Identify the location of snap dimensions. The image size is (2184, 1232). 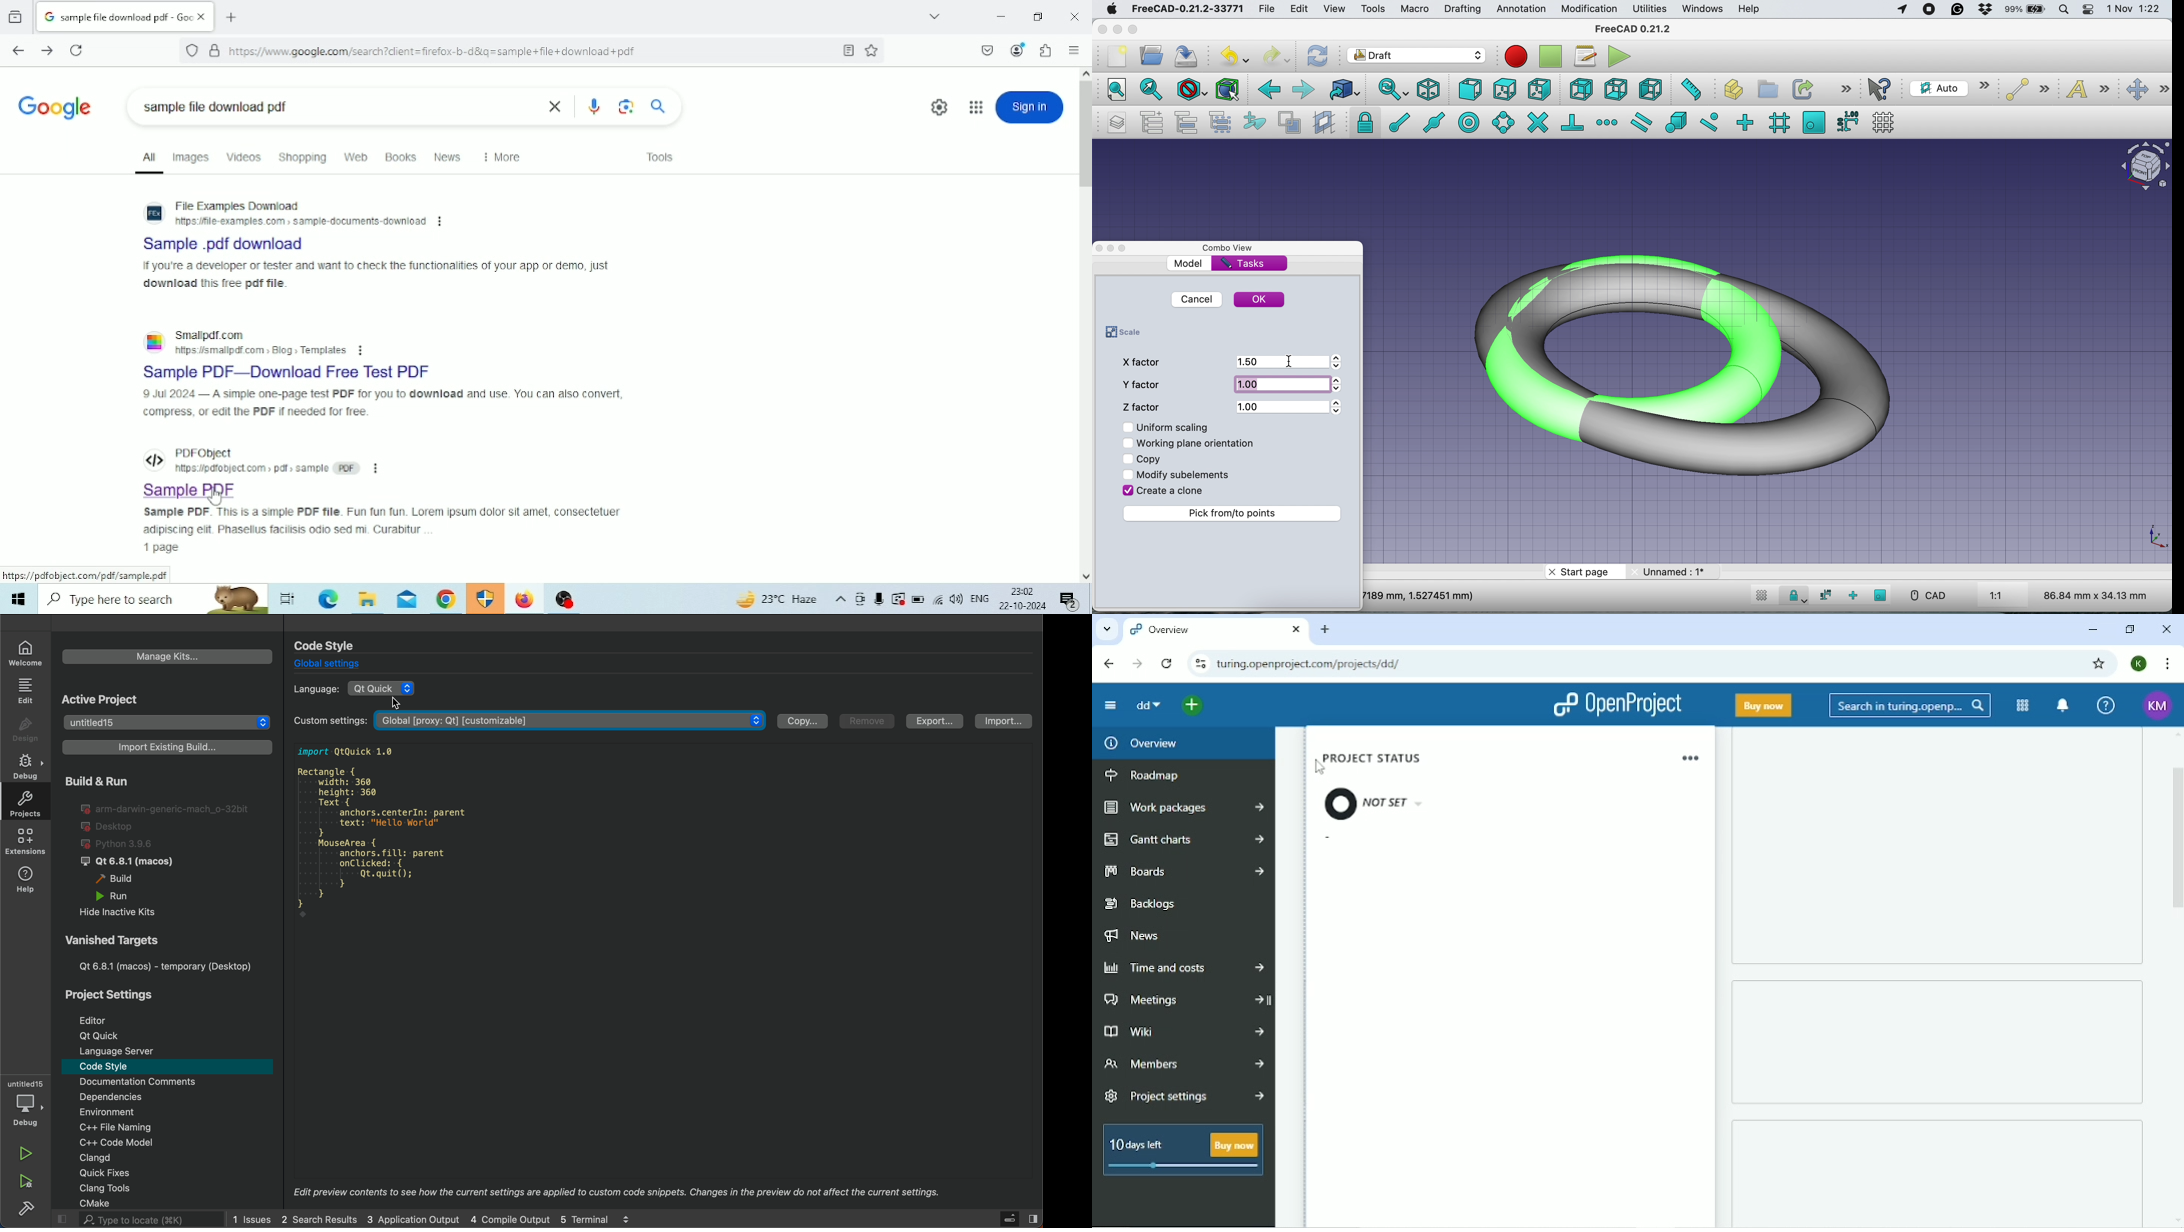
(1846, 121).